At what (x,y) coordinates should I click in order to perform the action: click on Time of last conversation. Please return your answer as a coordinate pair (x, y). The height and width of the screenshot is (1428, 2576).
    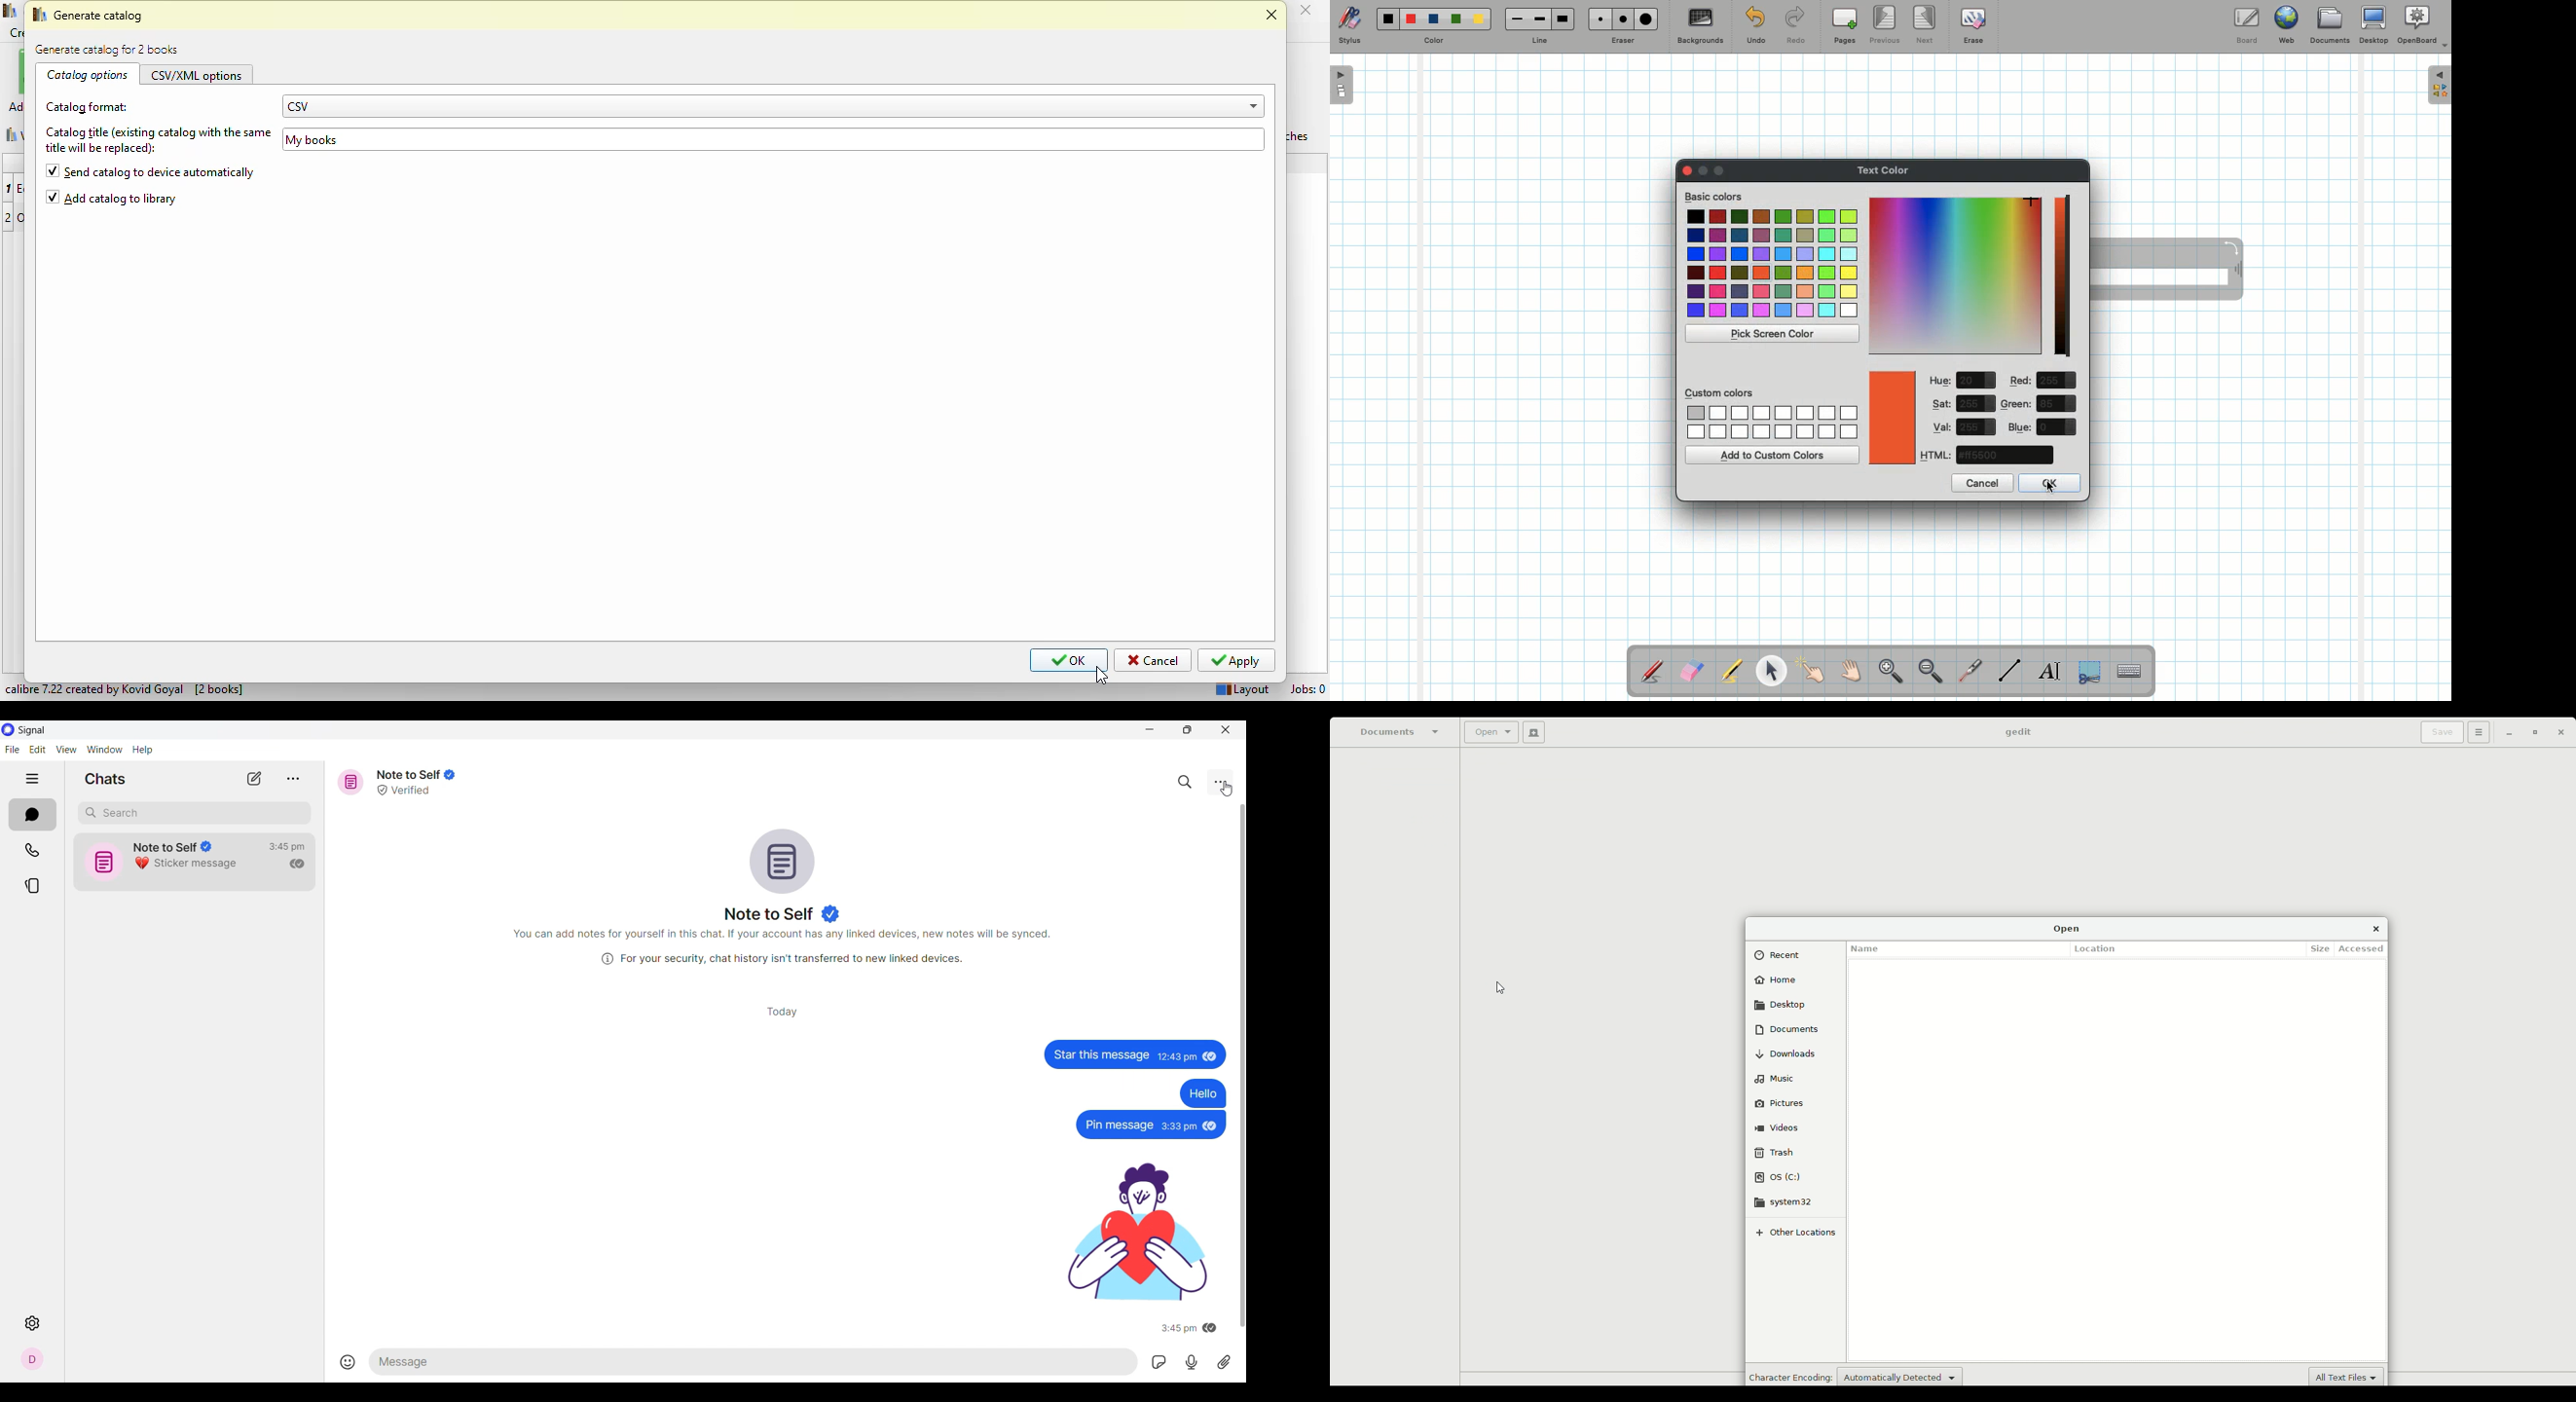
    Looking at the image, I should click on (286, 847).